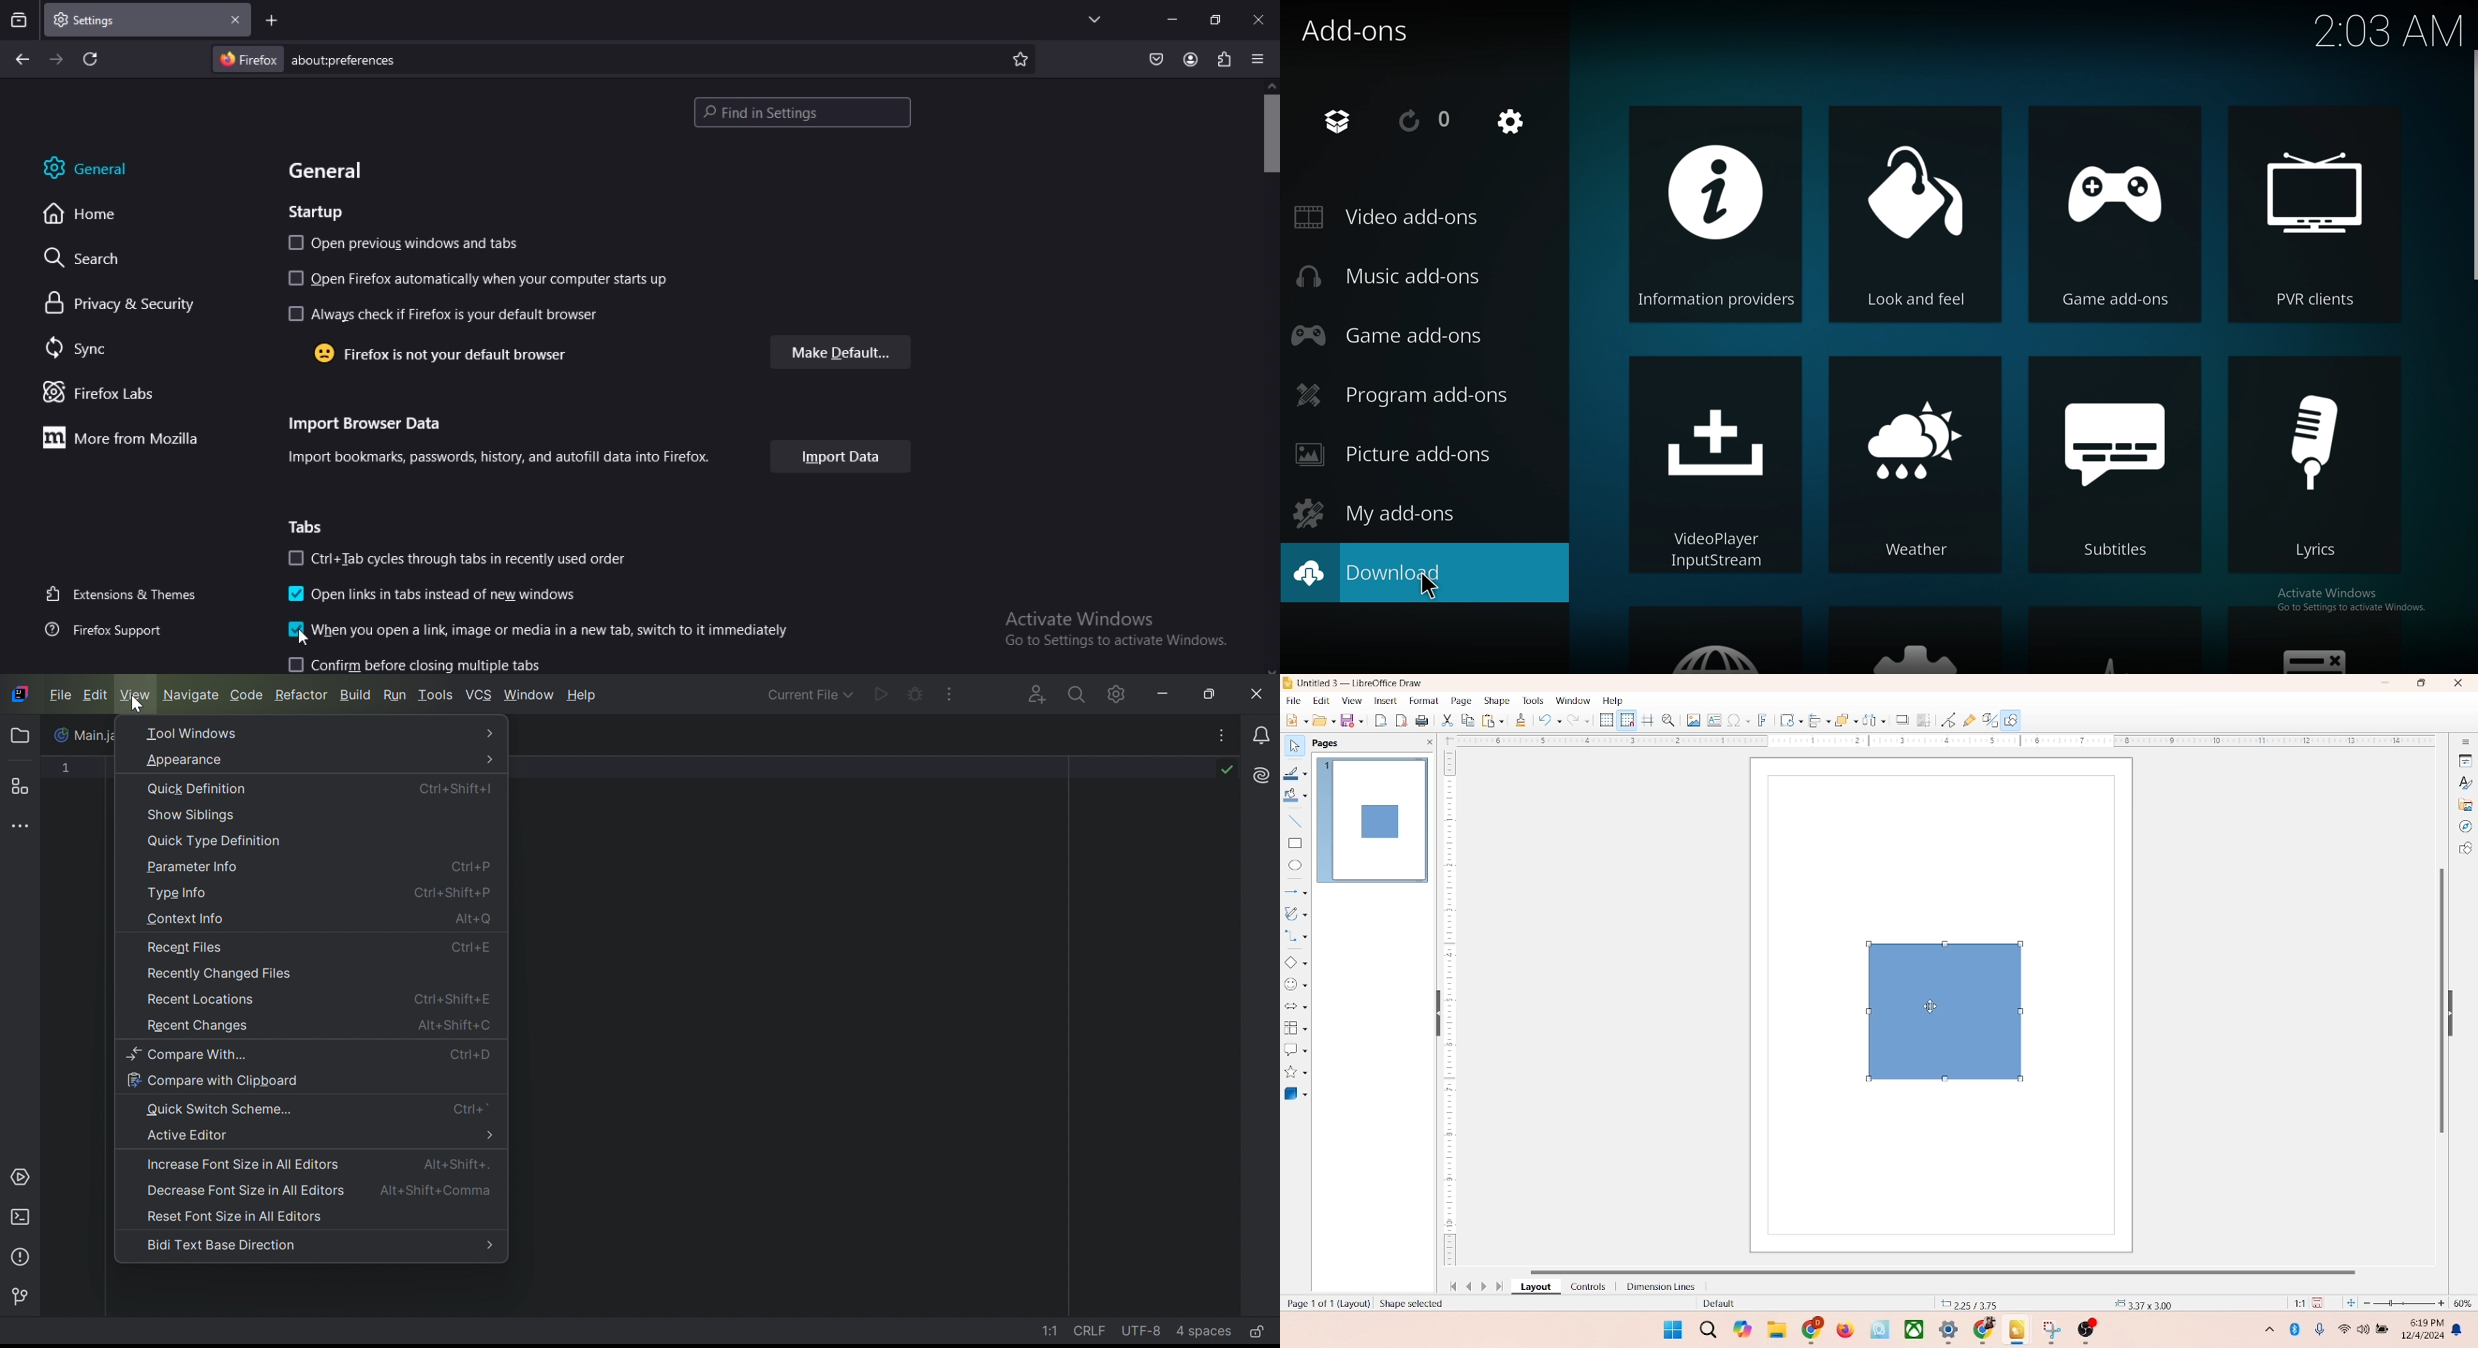 This screenshot has width=2492, height=1372. Describe the element at coordinates (137, 706) in the screenshot. I see `Cursor` at that location.